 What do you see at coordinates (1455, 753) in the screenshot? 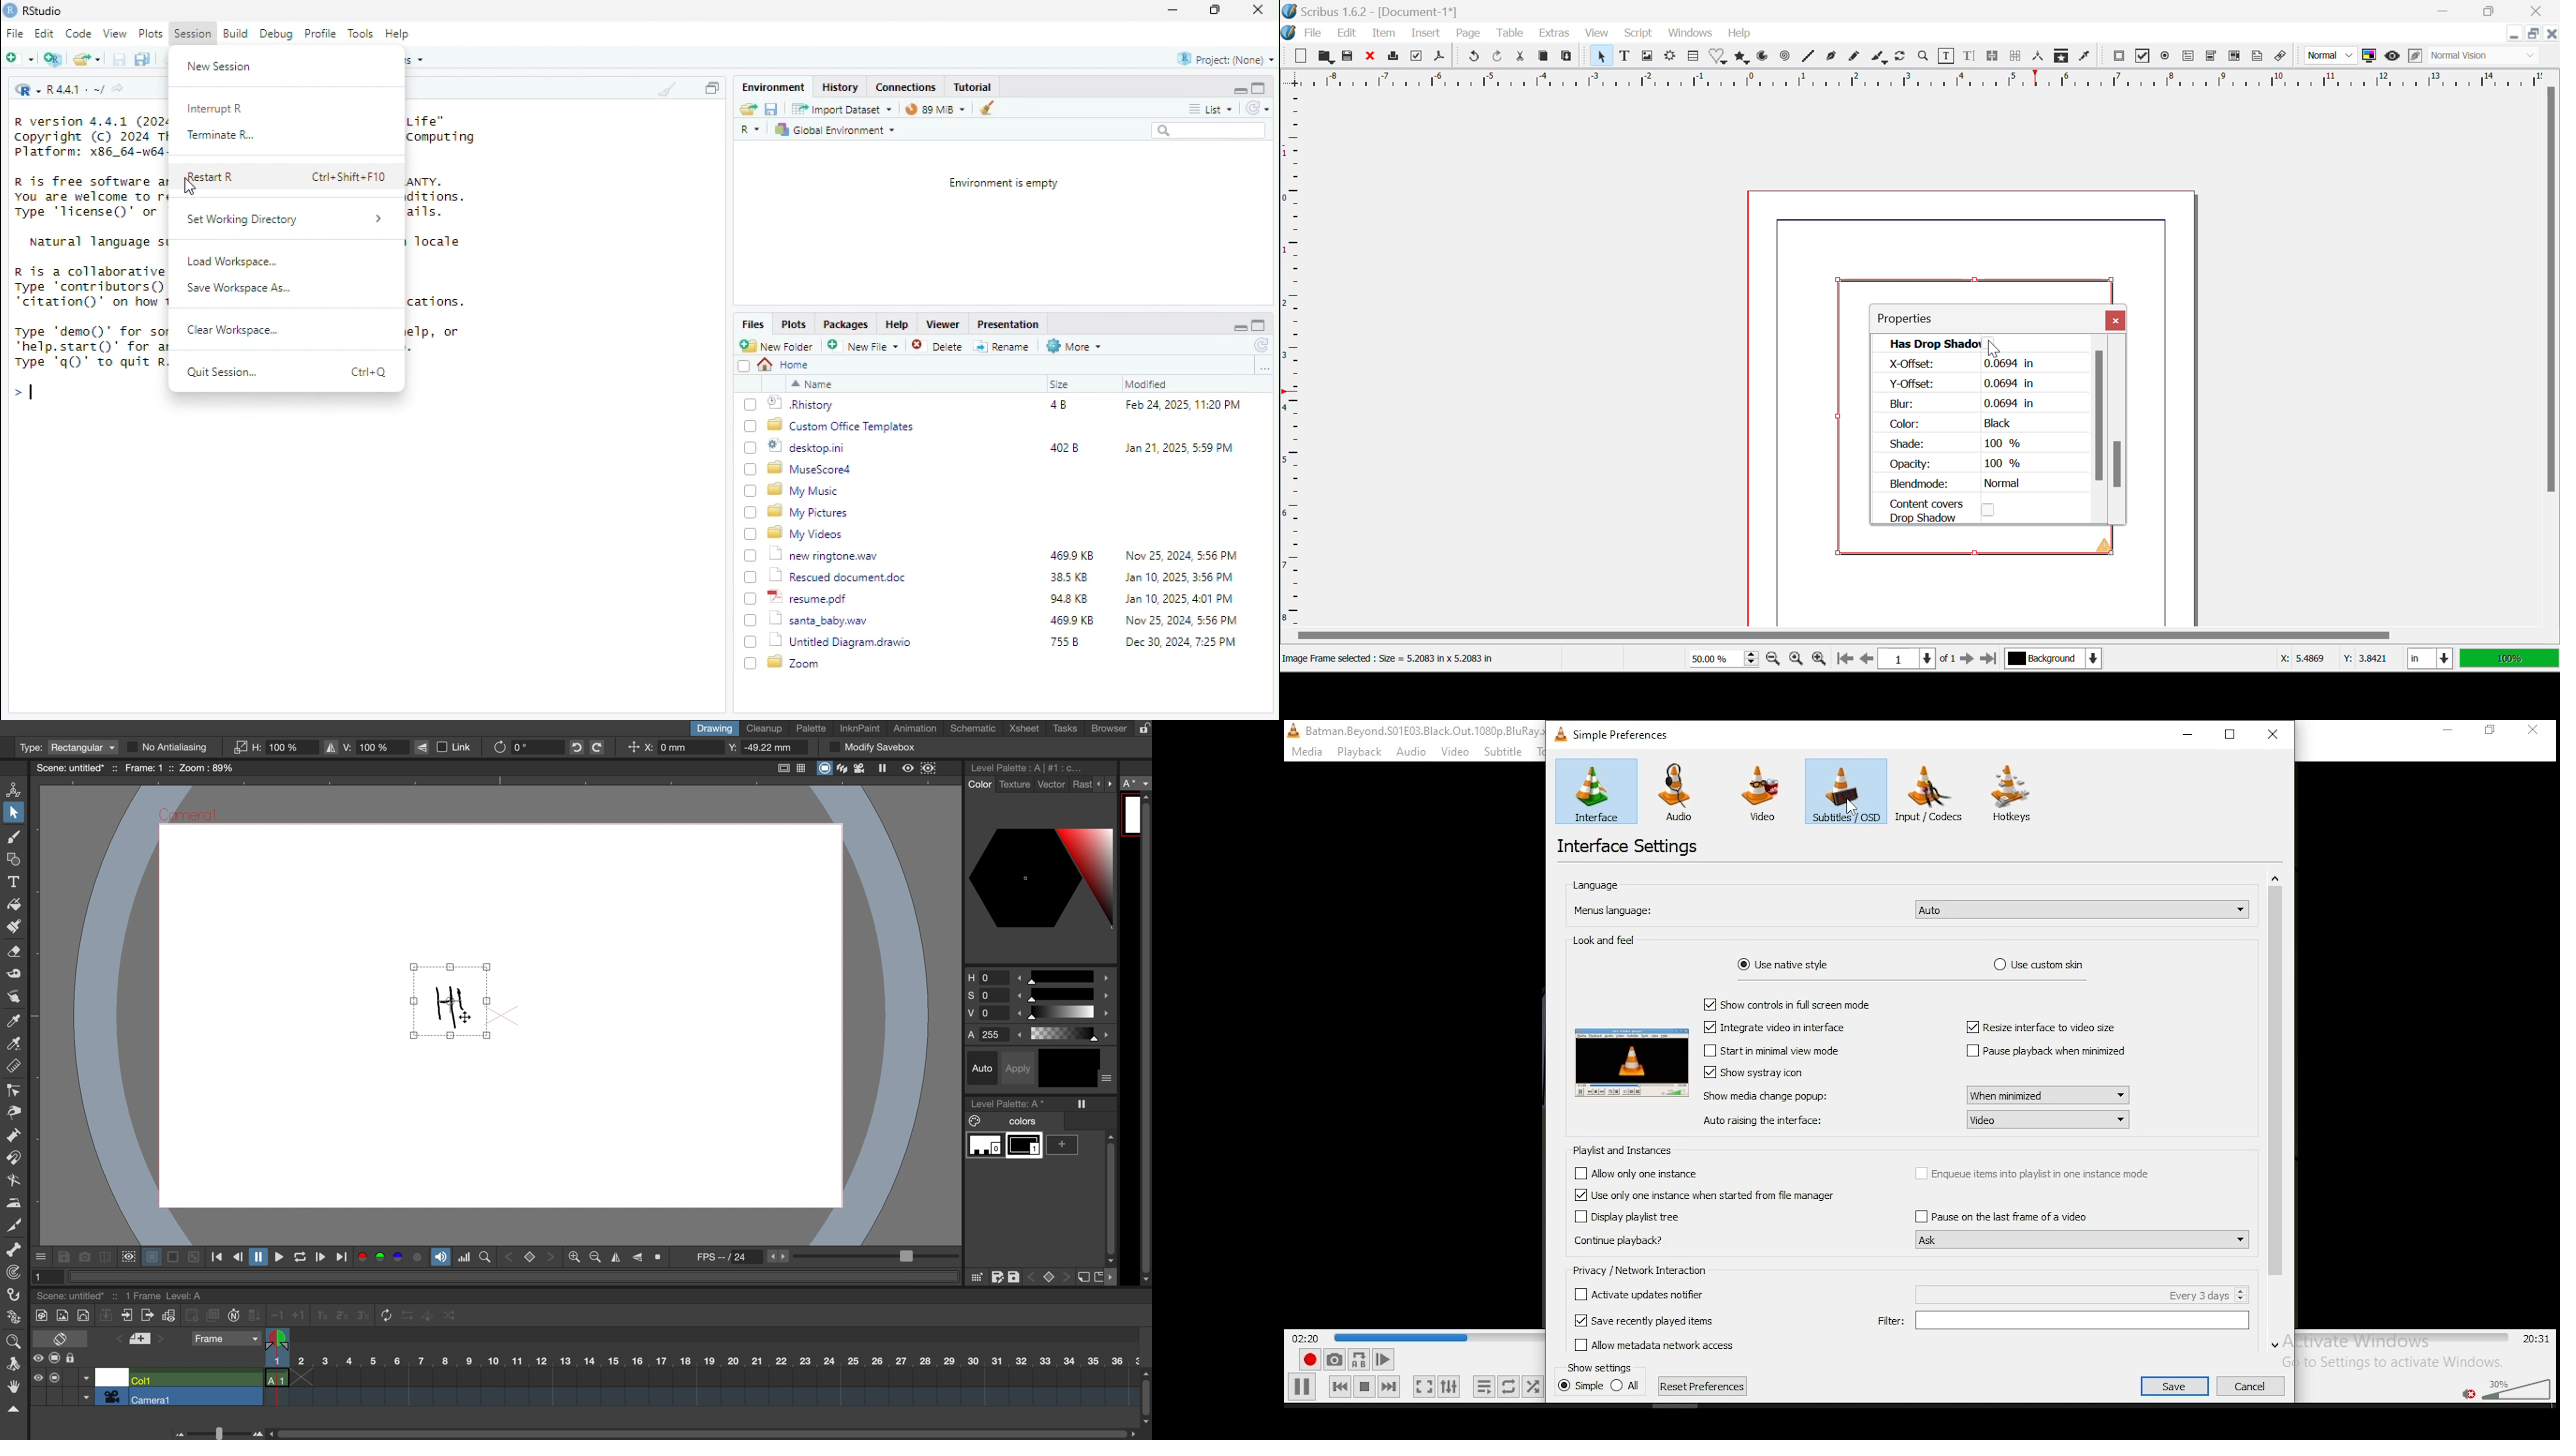
I see `video` at bounding box center [1455, 753].